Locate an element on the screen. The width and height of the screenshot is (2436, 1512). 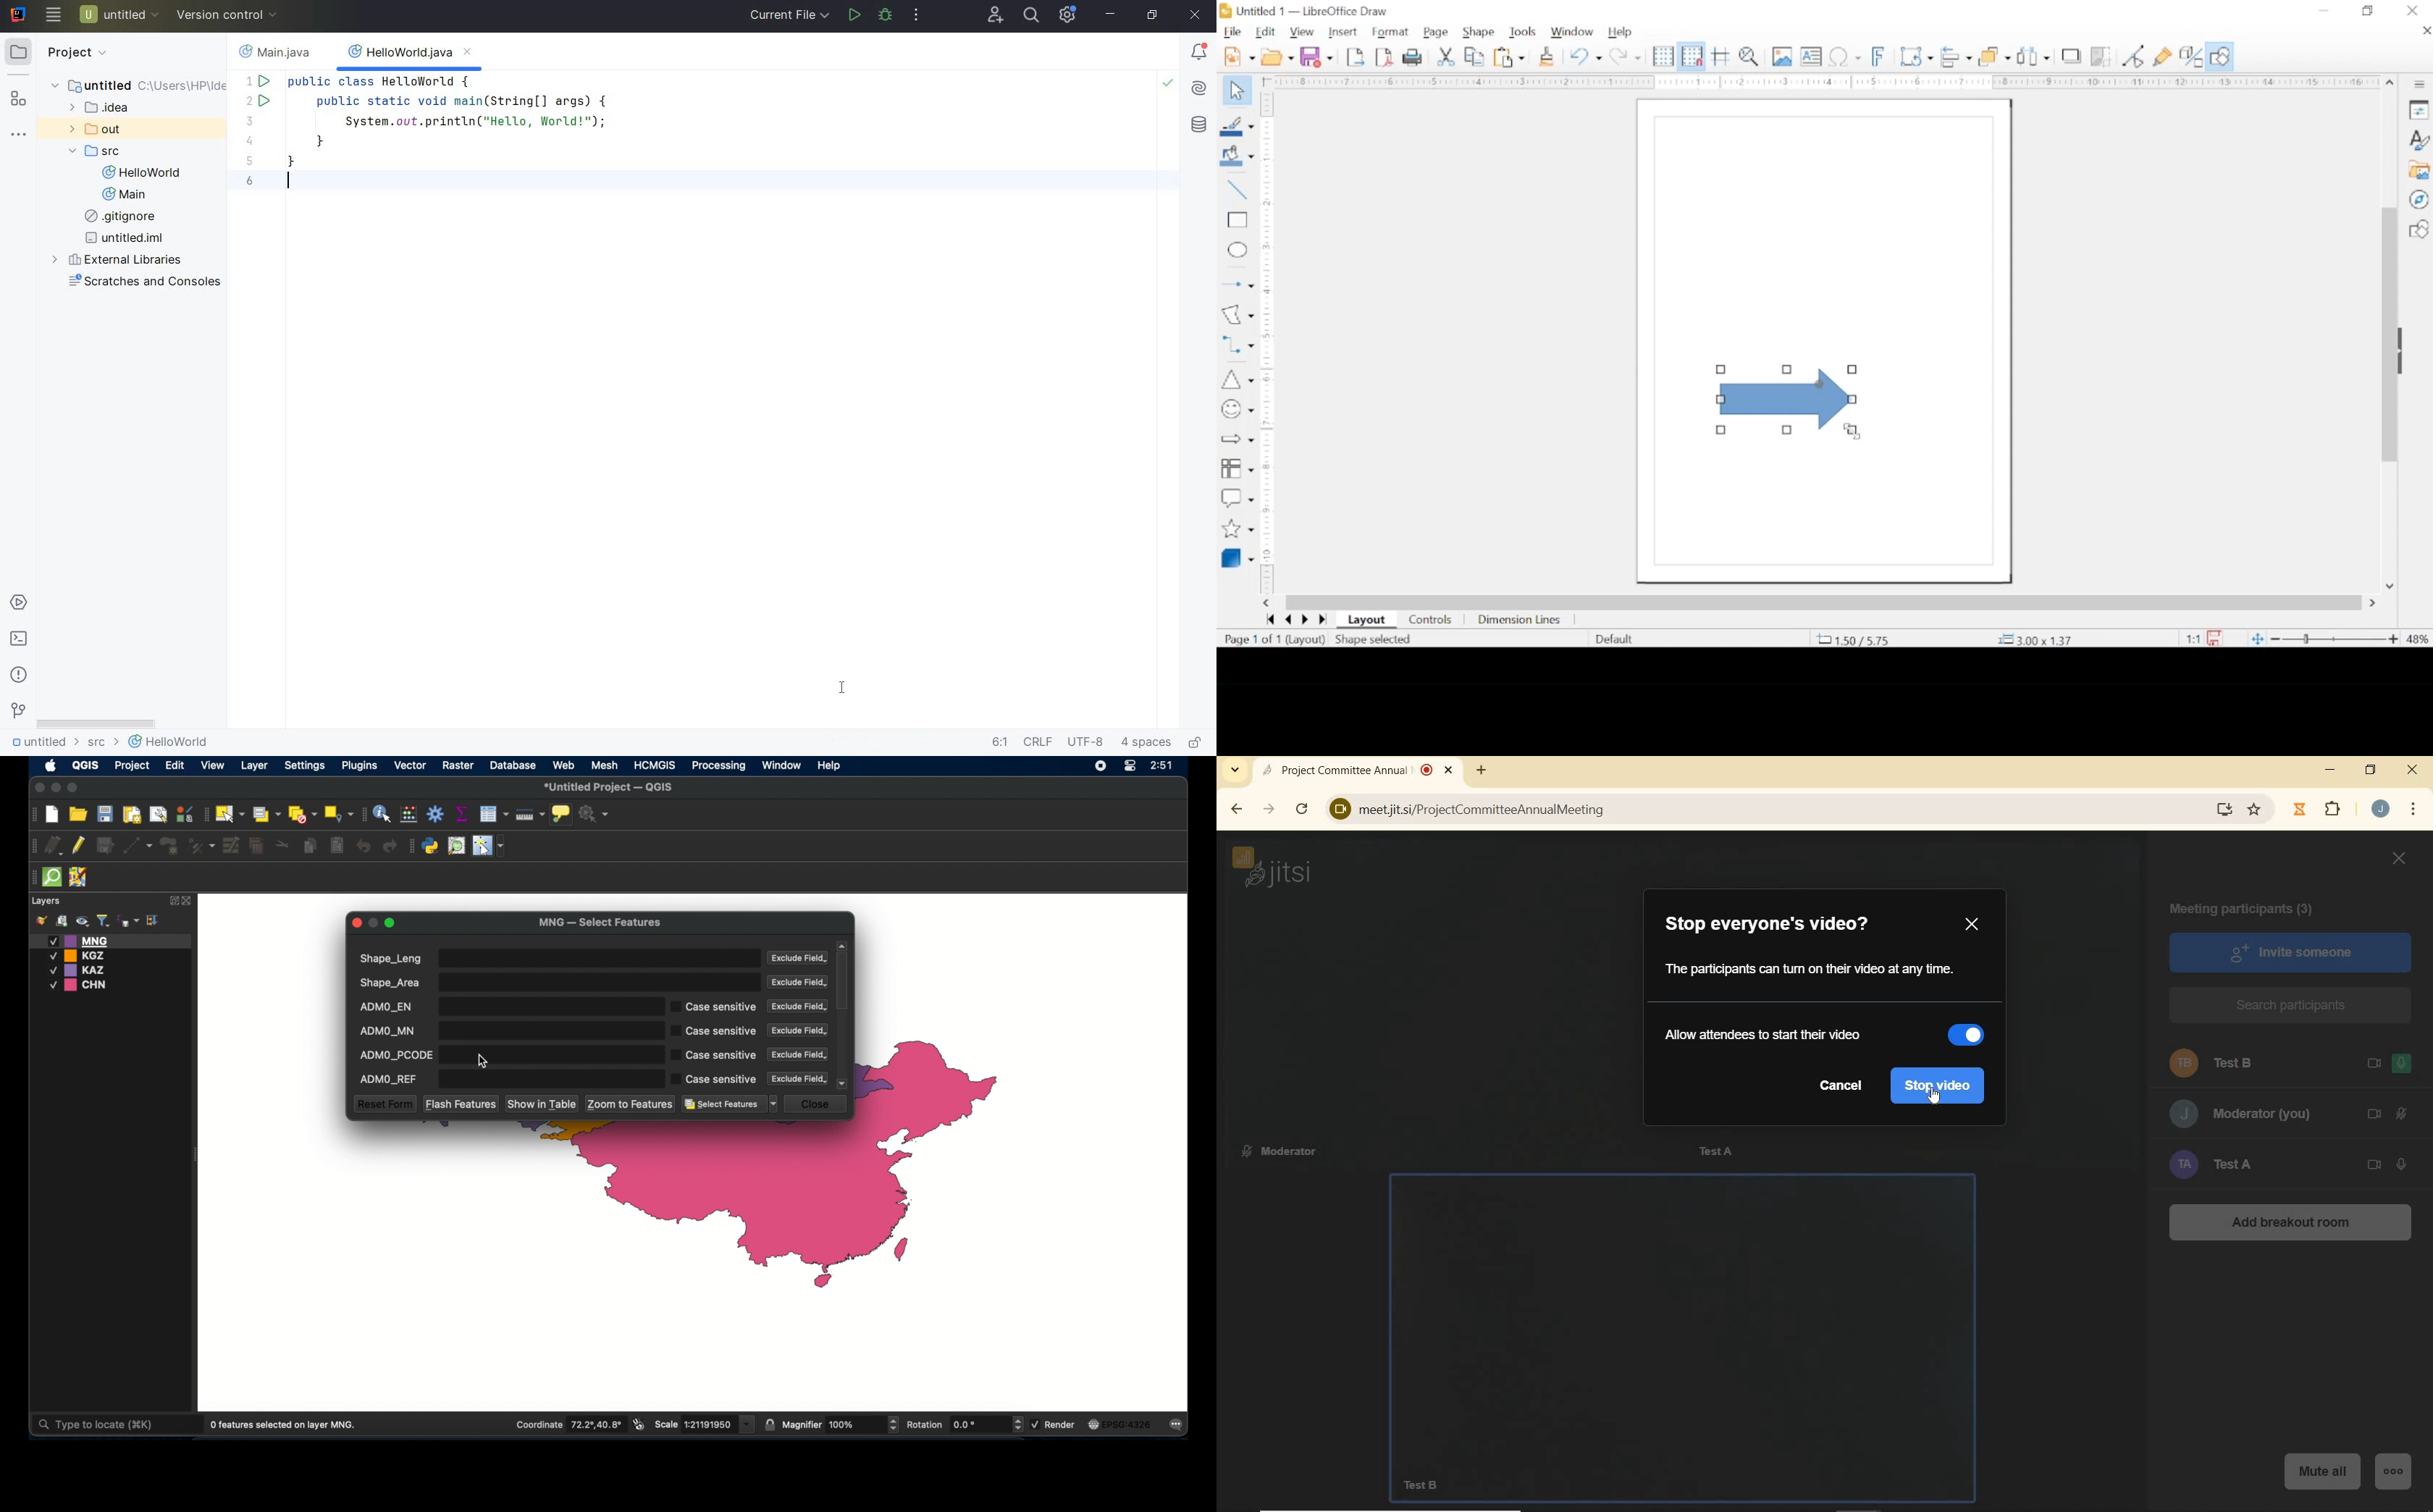
helplines while moving is located at coordinates (1721, 56).